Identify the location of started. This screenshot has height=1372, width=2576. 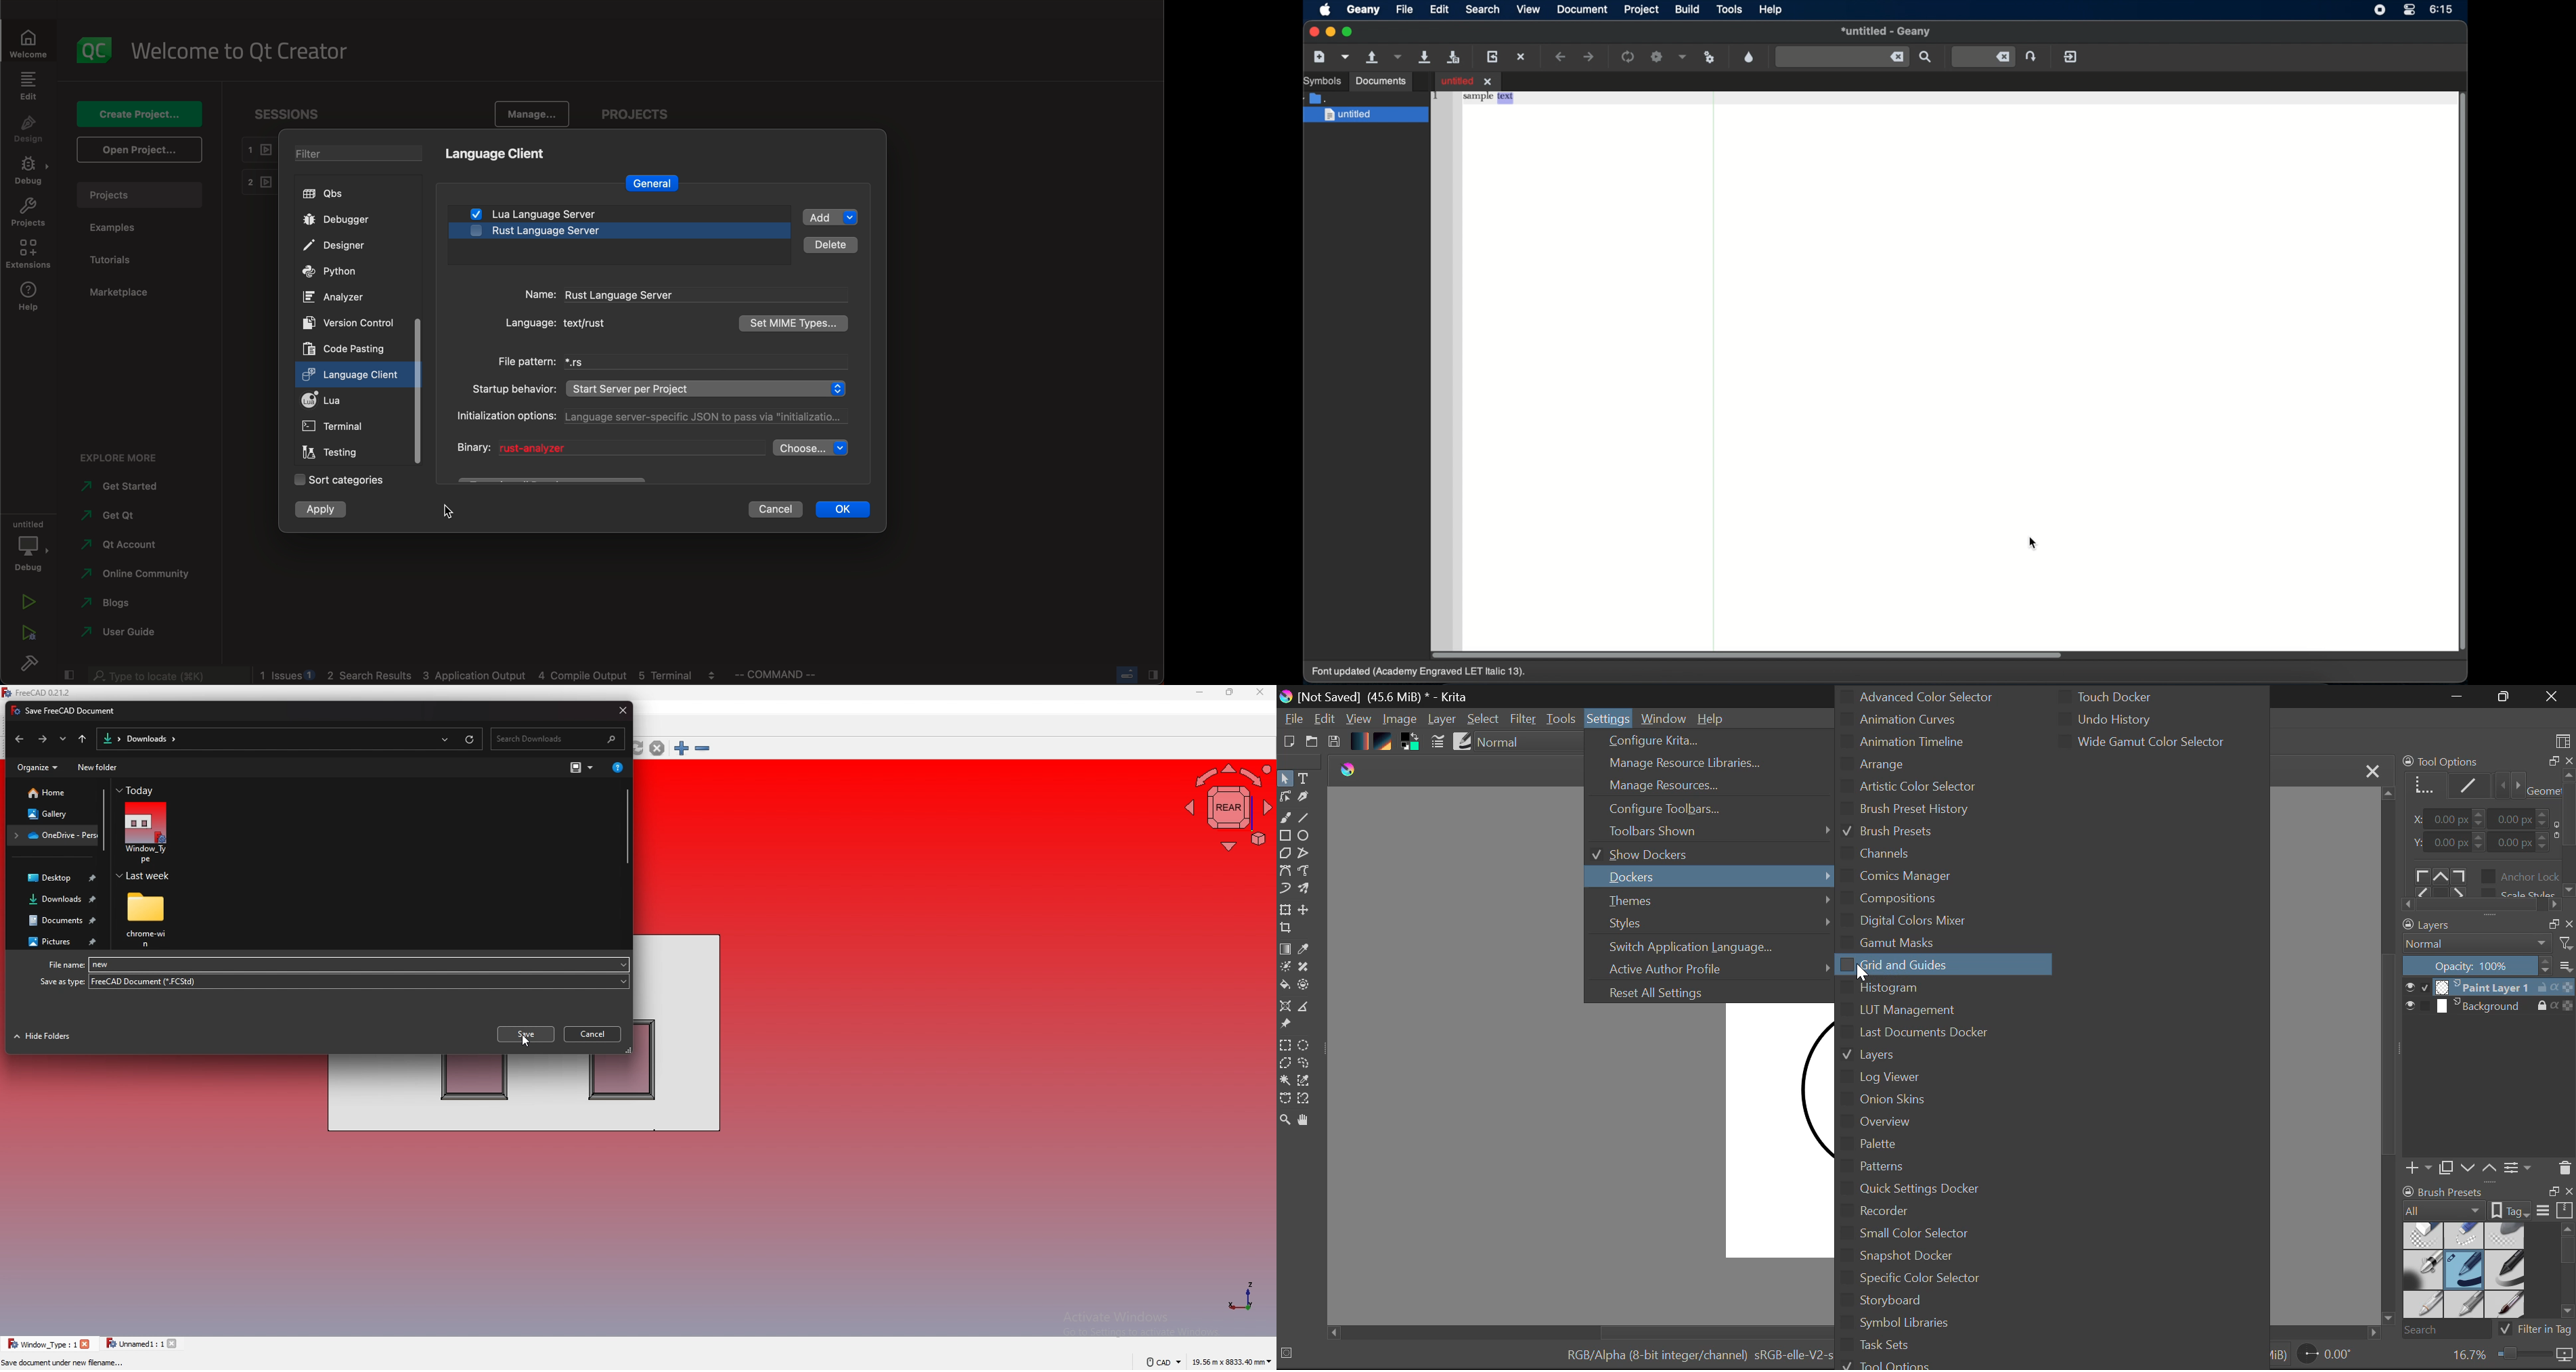
(120, 489).